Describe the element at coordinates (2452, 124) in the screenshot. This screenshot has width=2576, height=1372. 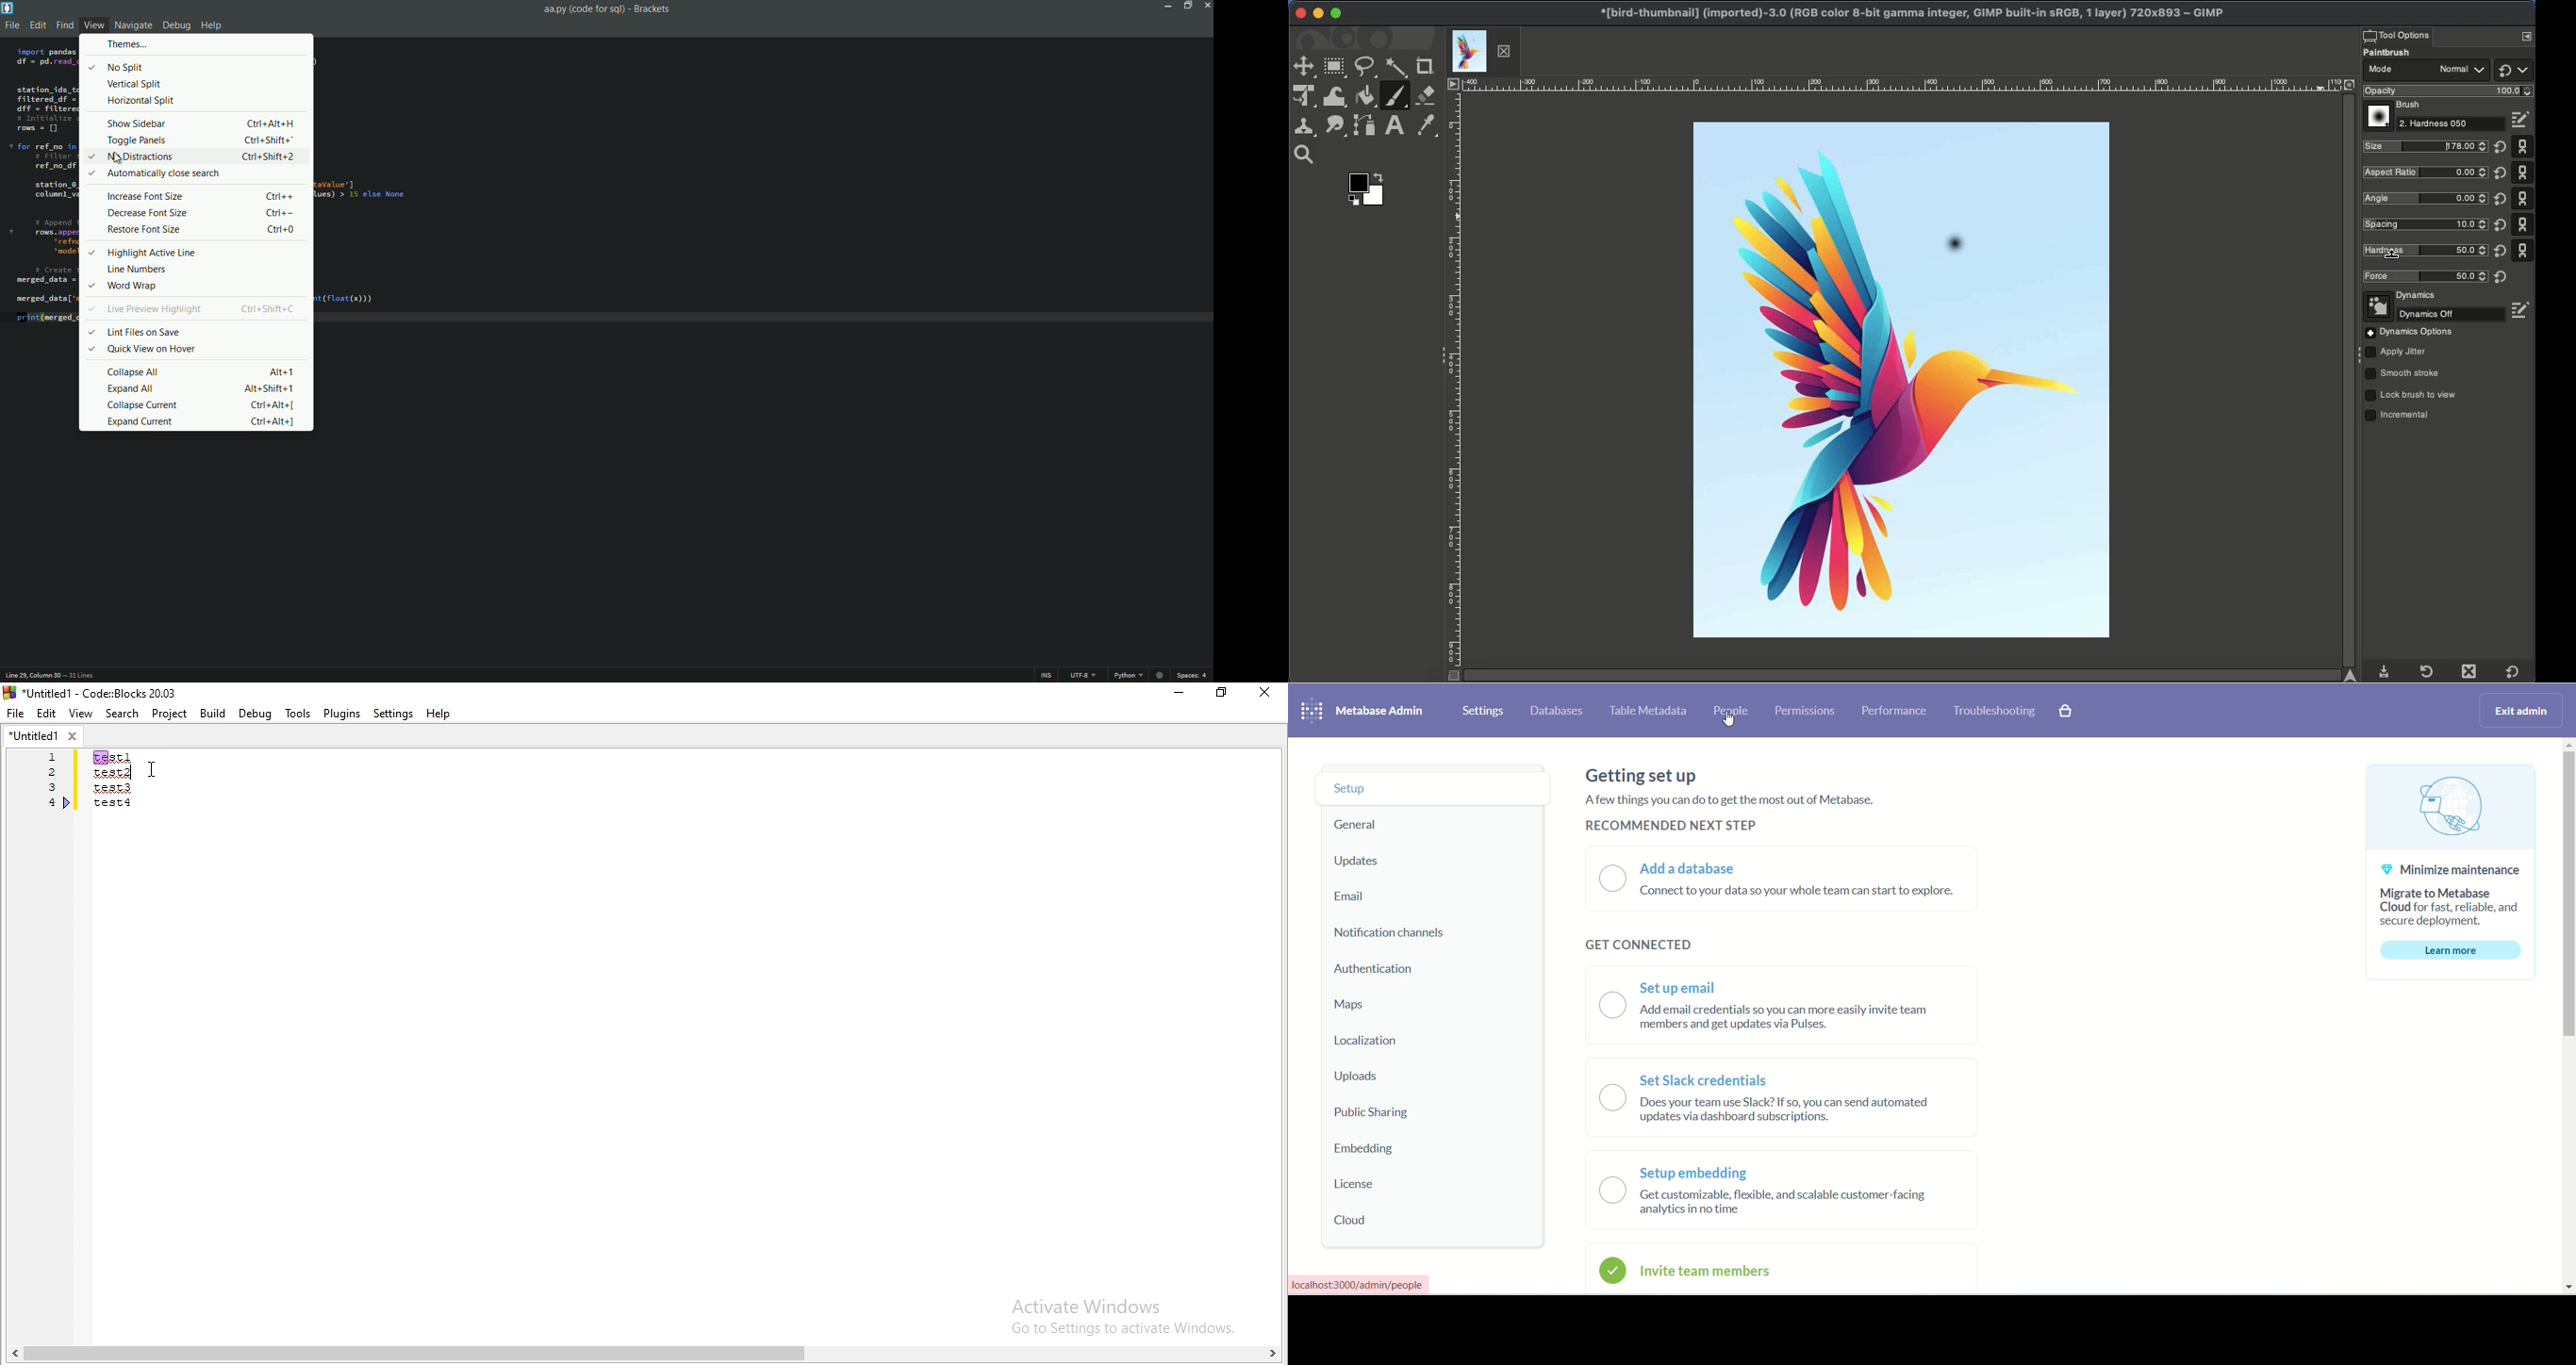
I see `Hardness` at that location.